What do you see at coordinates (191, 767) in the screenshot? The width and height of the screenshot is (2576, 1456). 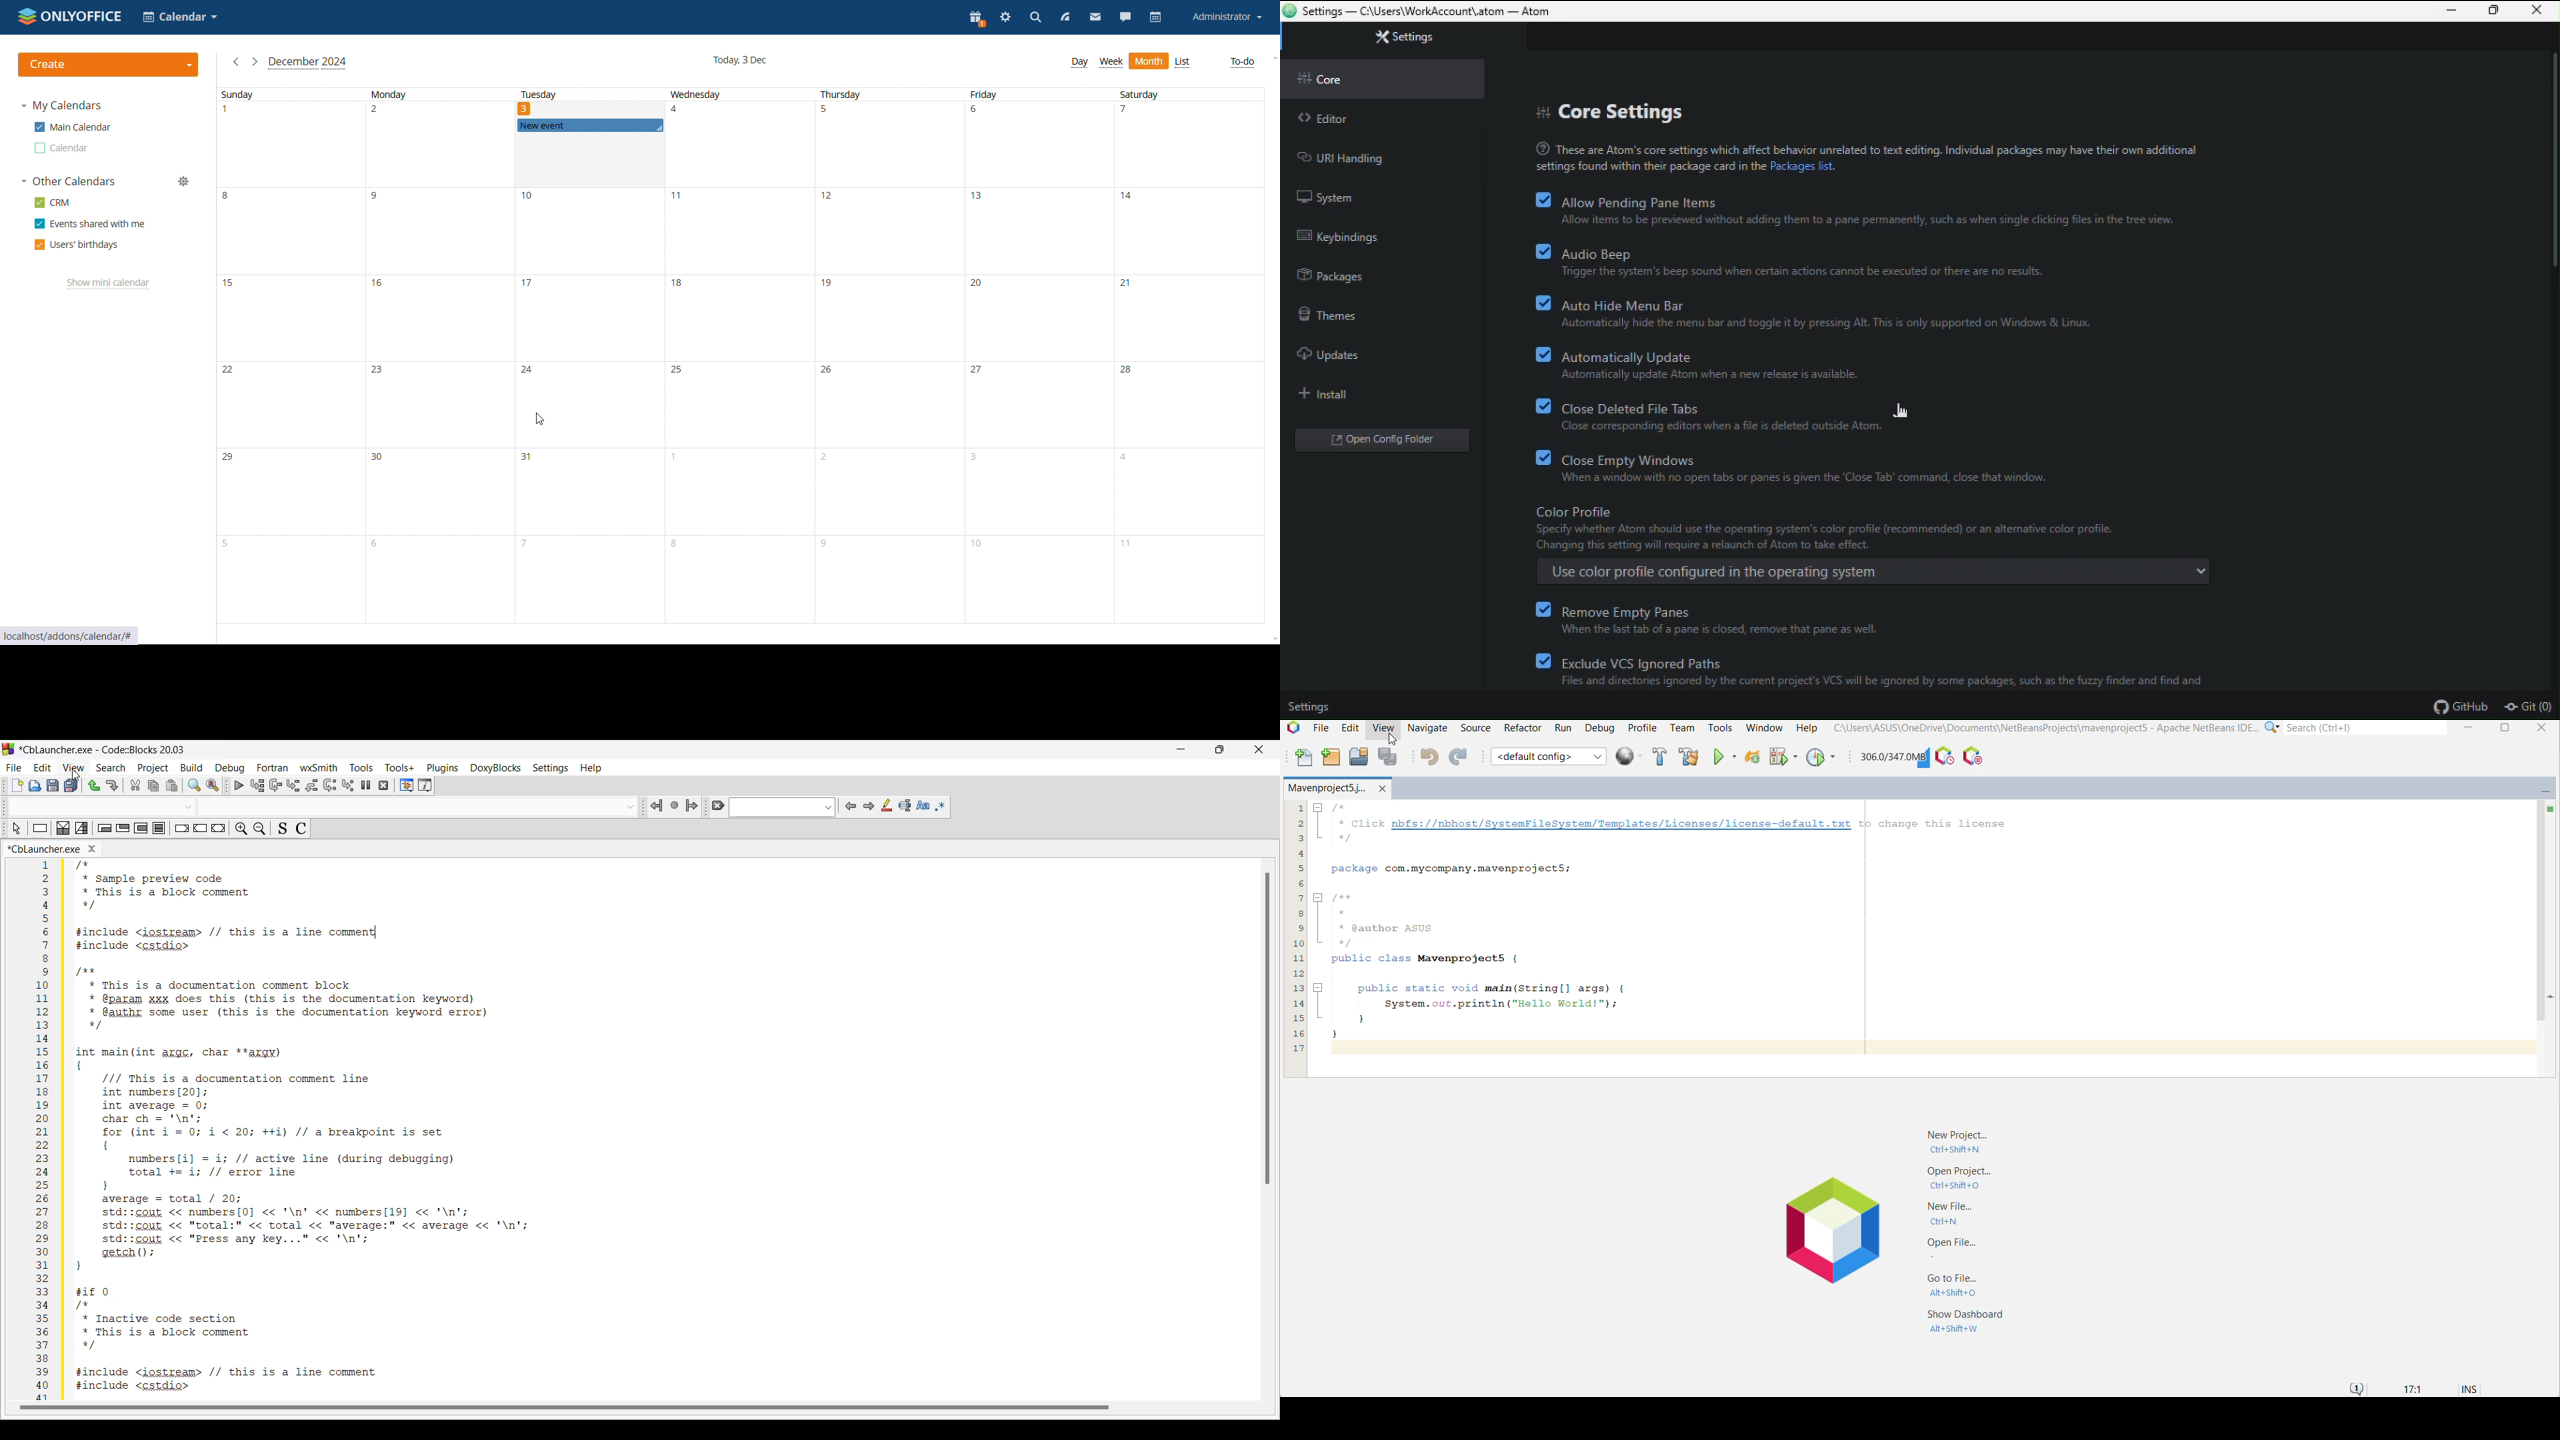 I see `Build menu` at bounding box center [191, 767].